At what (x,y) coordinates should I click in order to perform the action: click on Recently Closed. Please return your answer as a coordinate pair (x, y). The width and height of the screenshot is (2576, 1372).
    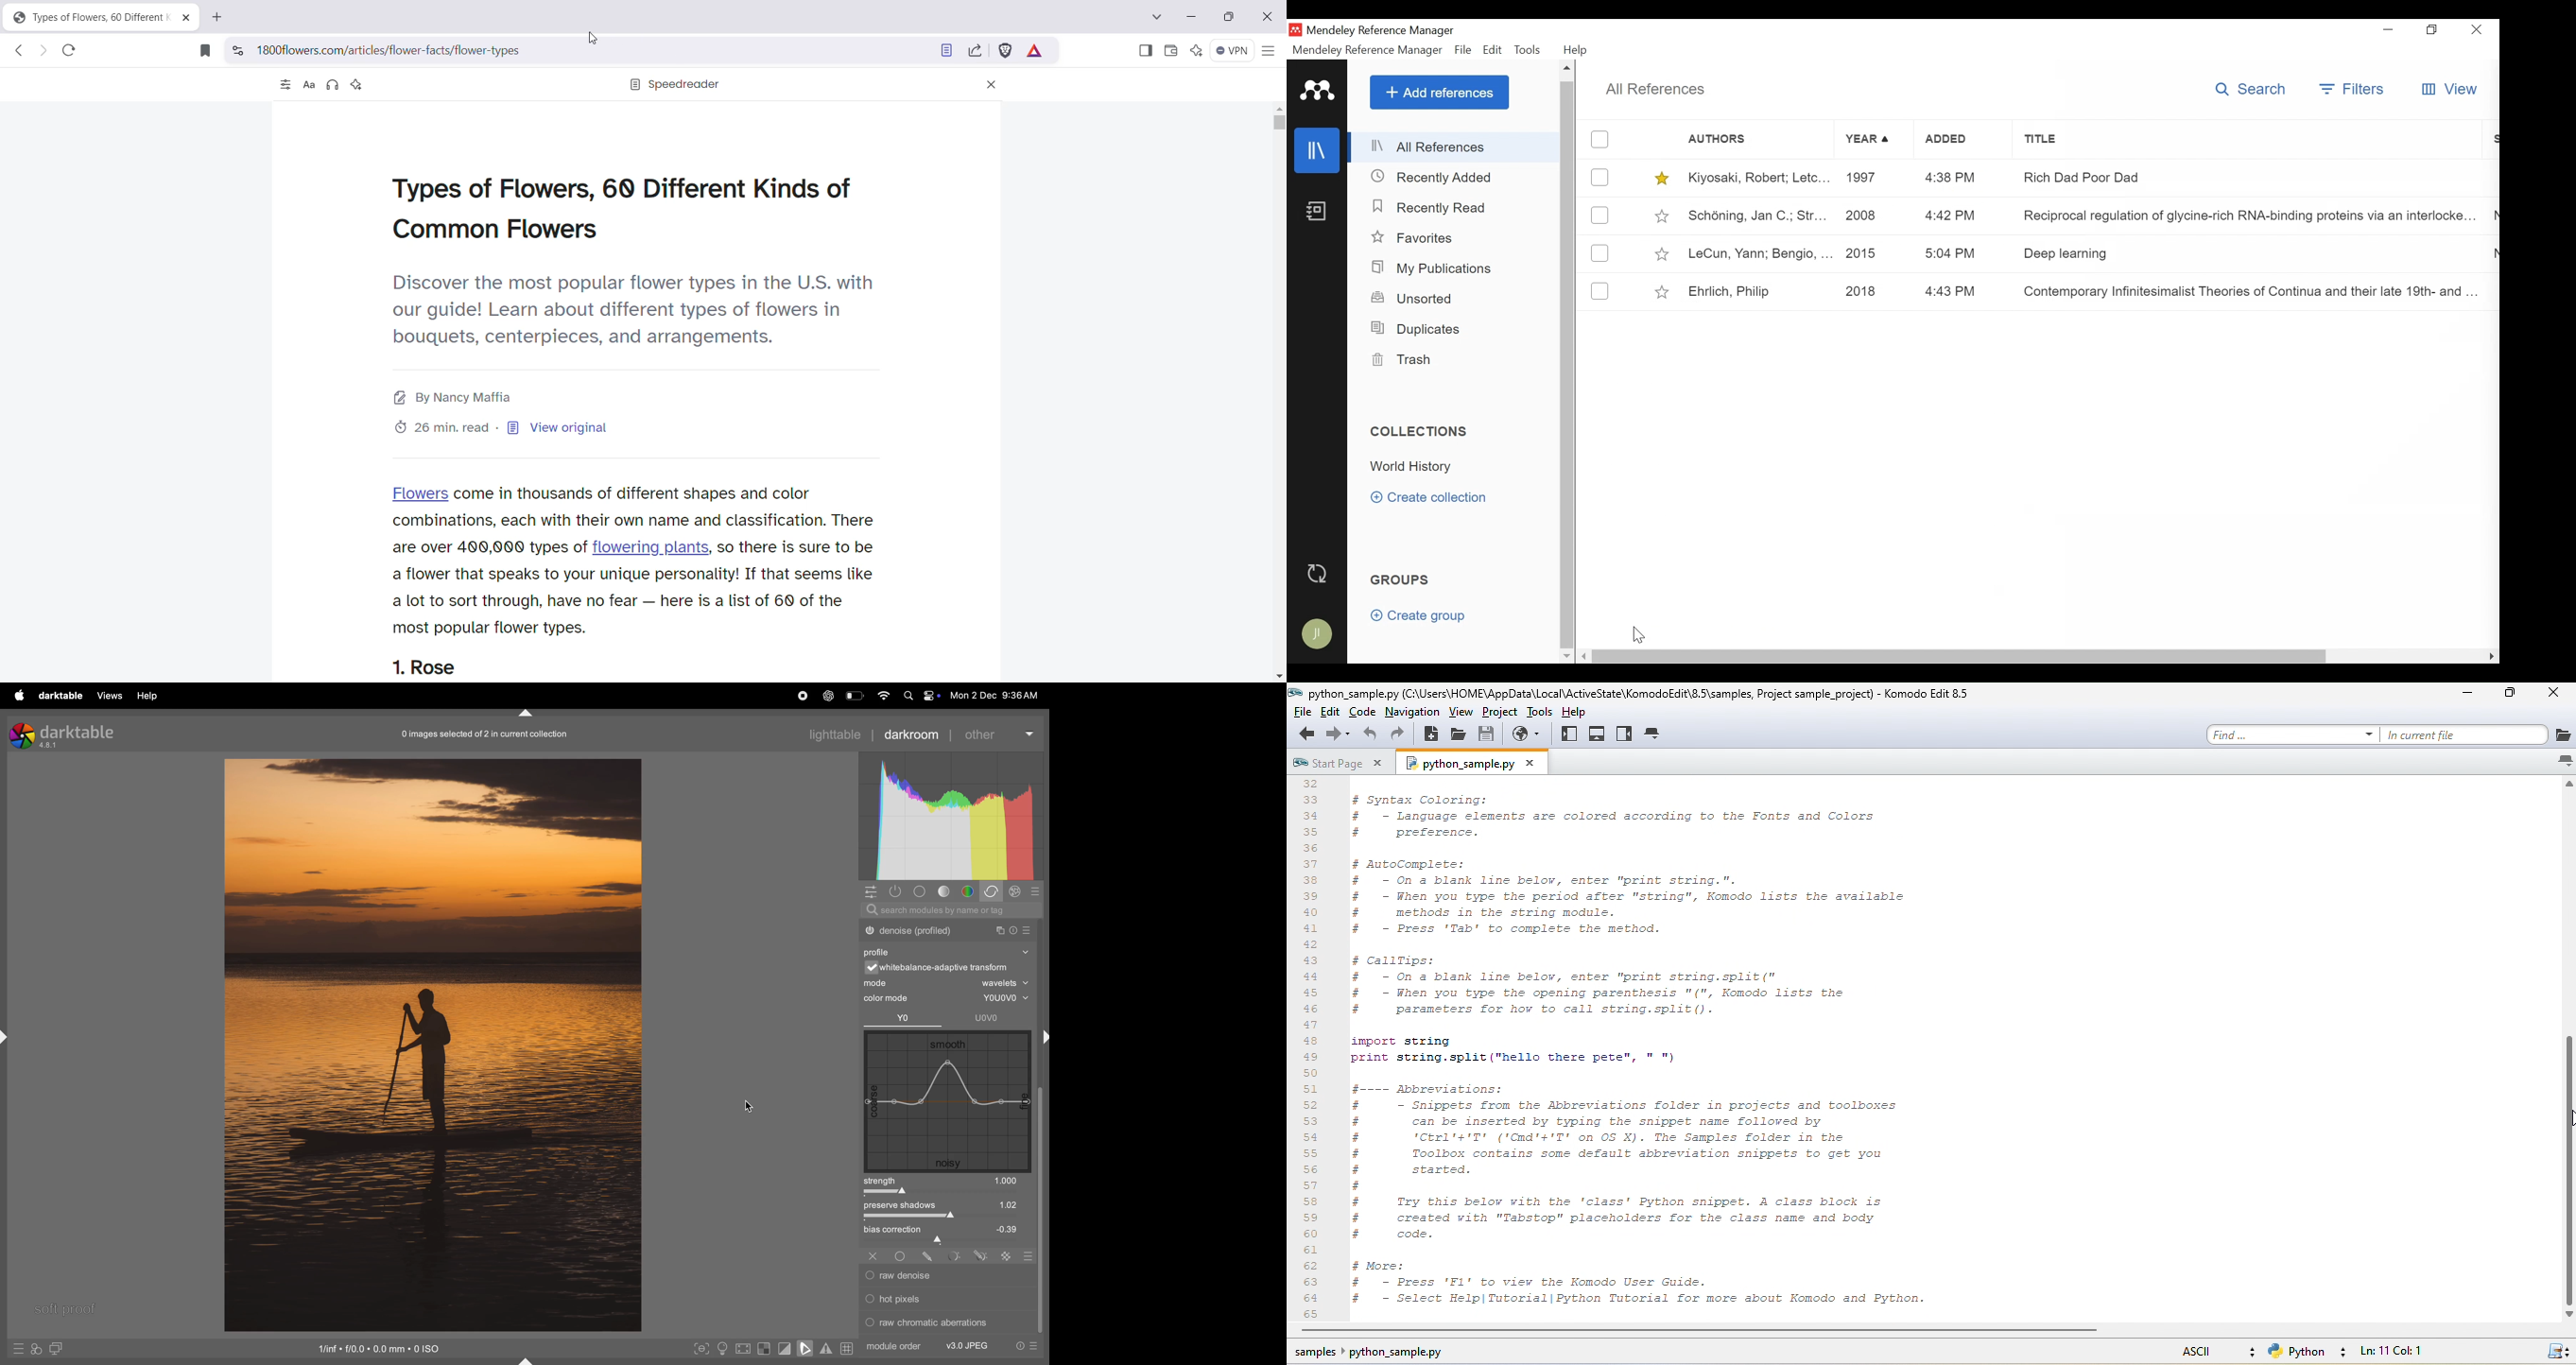
    Looking at the image, I should click on (1433, 178).